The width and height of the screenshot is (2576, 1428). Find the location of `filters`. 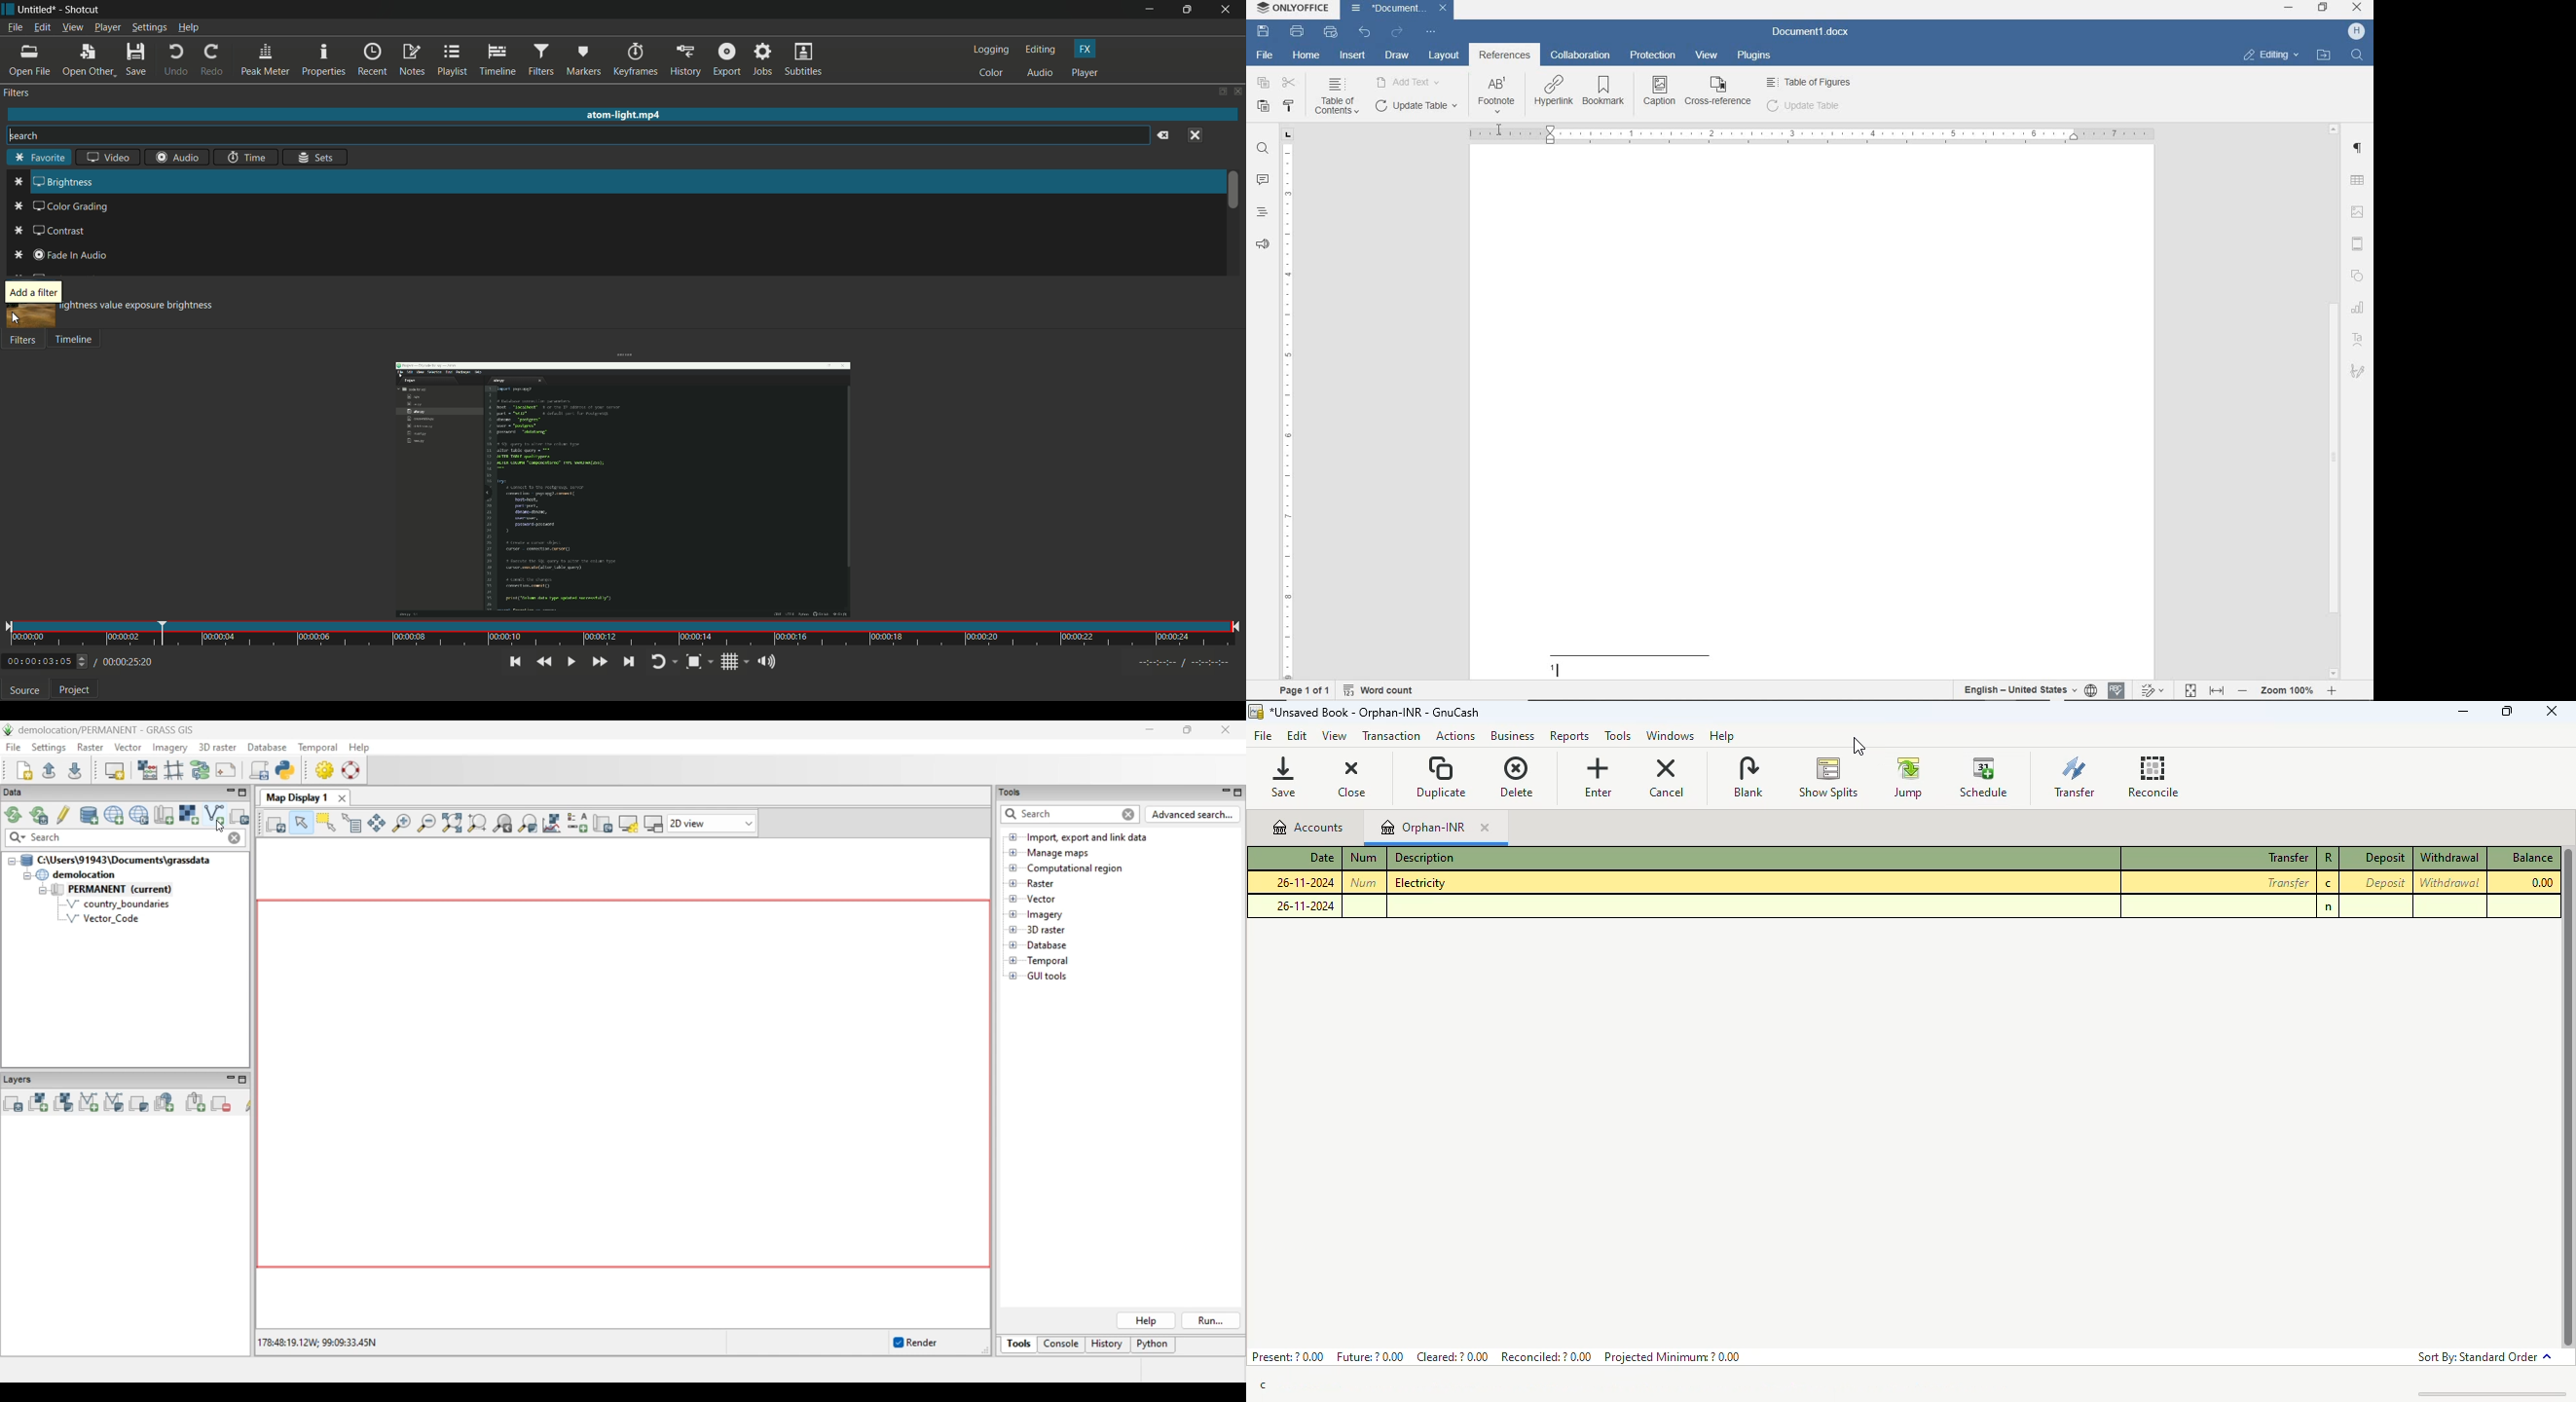

filters is located at coordinates (21, 341).